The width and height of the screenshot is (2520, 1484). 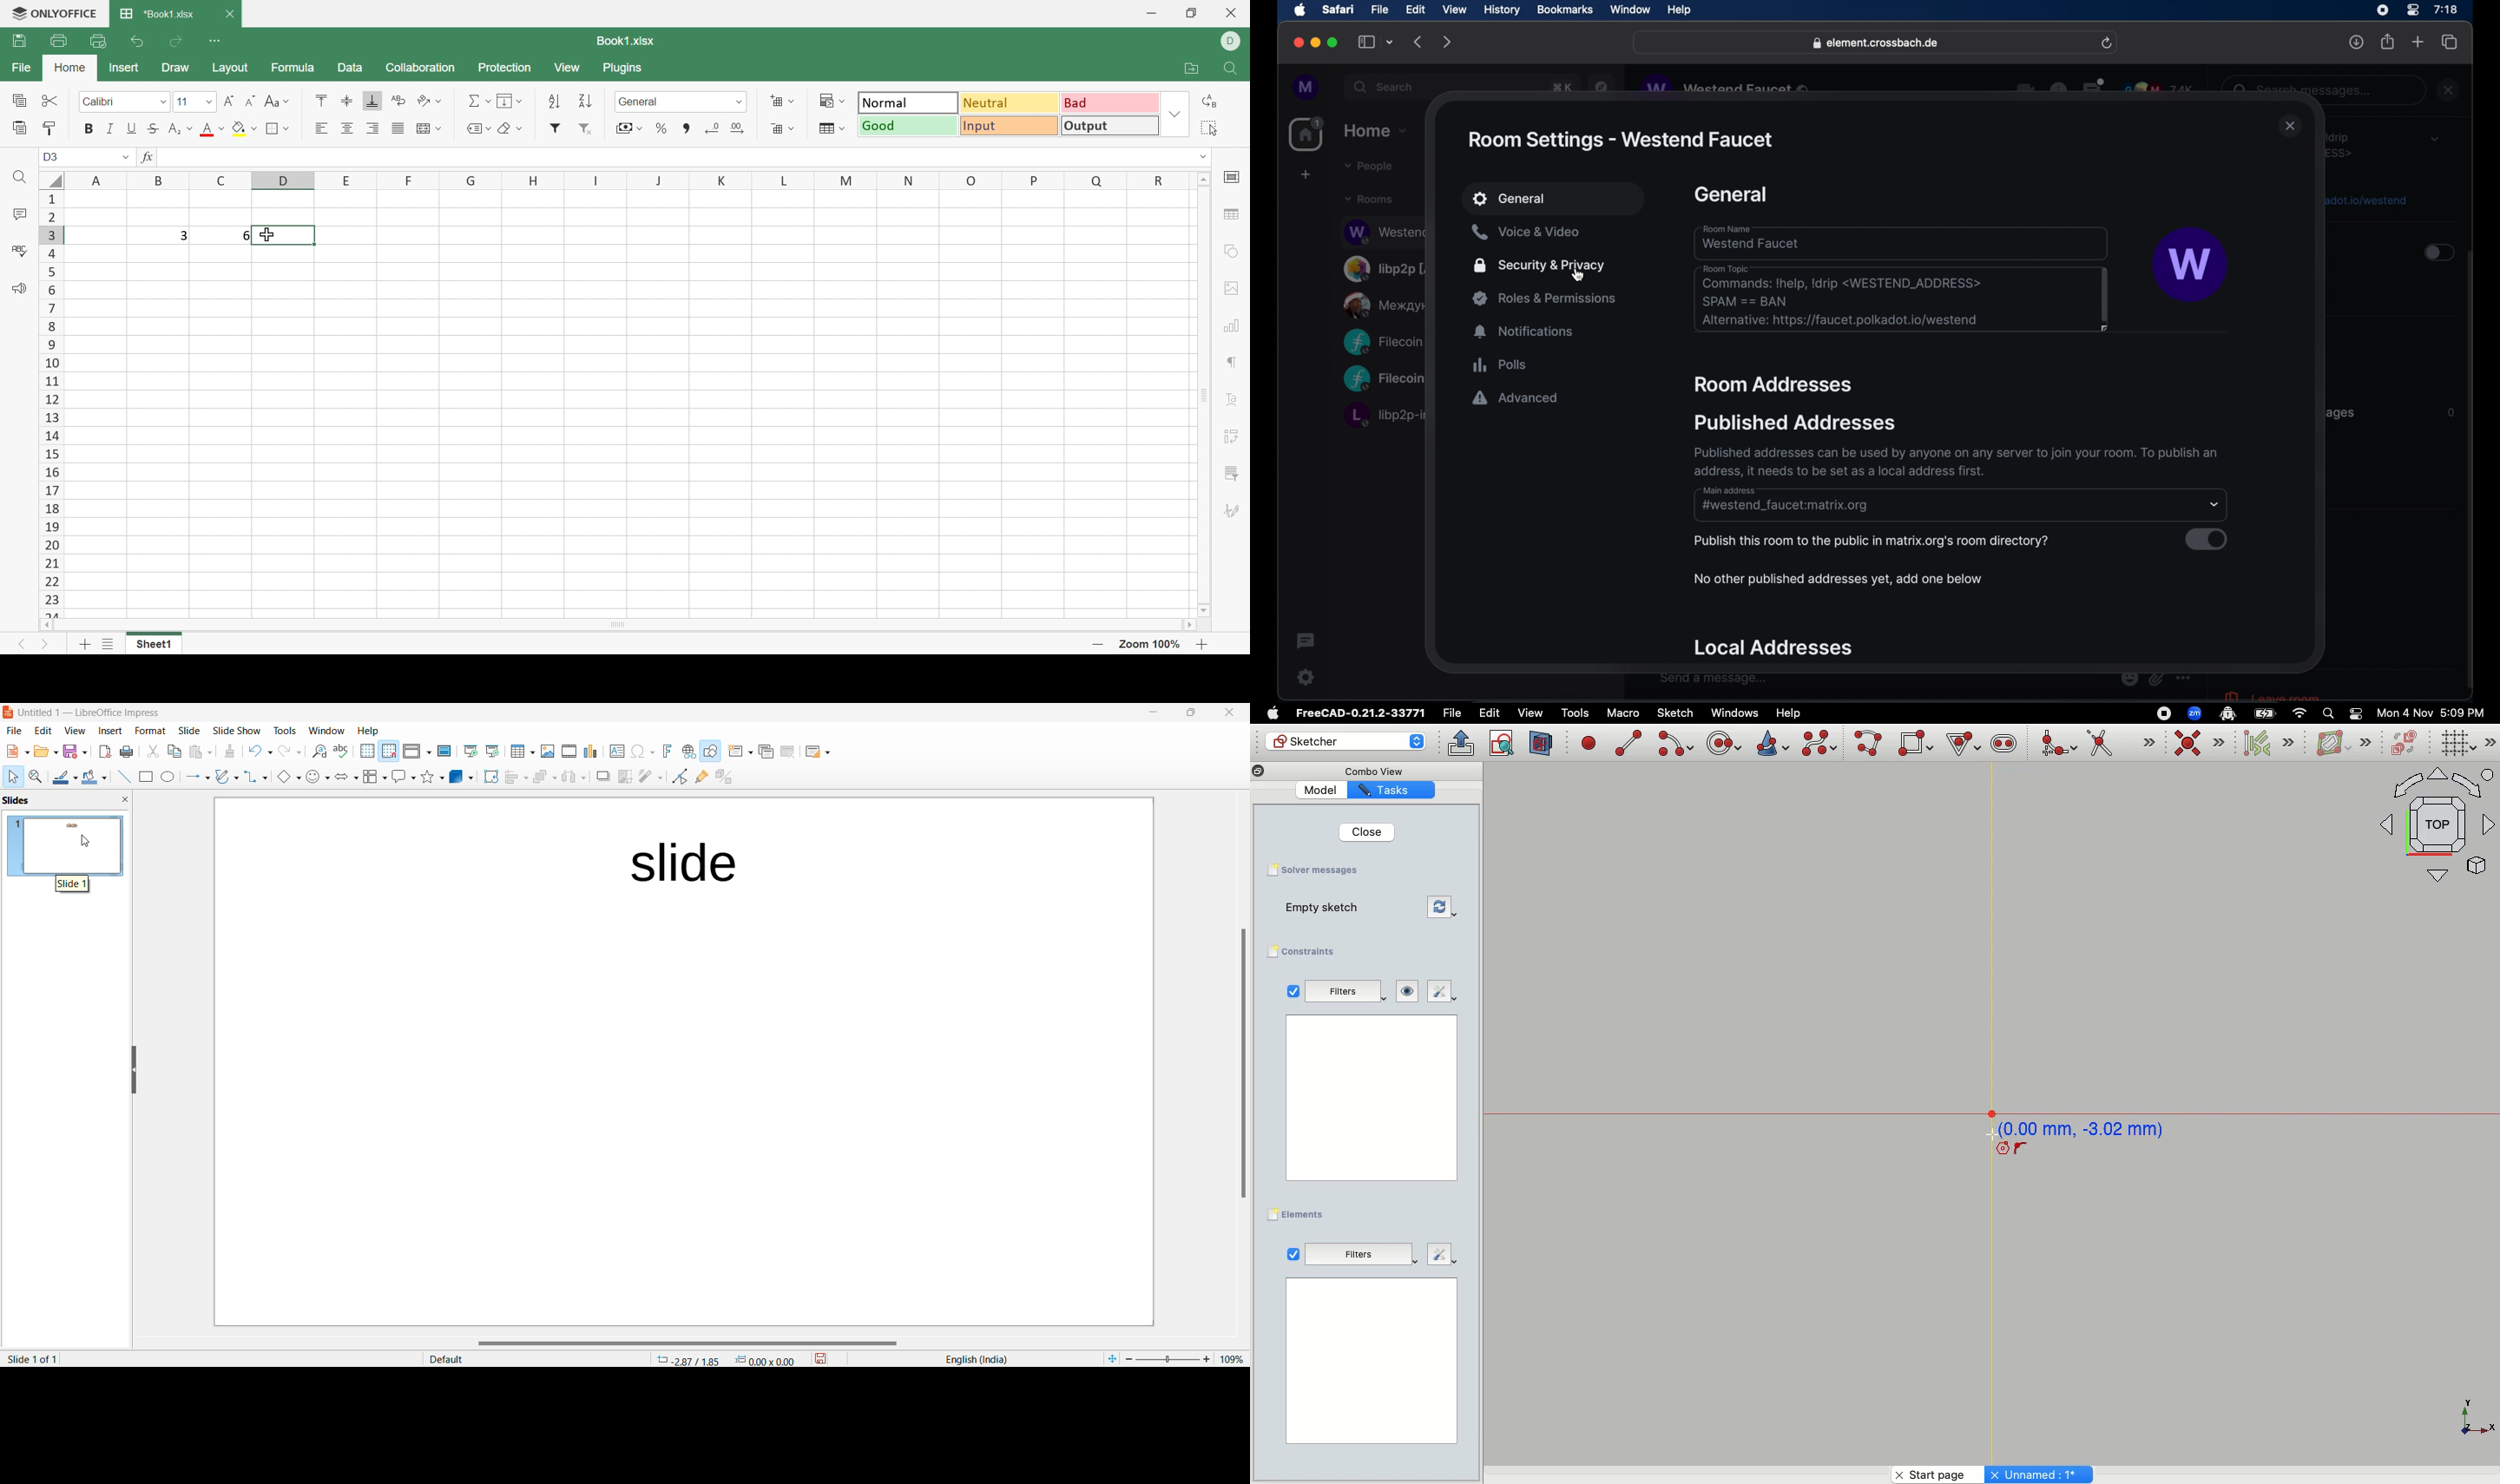 What do you see at coordinates (1775, 648) in the screenshot?
I see `local addresses` at bounding box center [1775, 648].